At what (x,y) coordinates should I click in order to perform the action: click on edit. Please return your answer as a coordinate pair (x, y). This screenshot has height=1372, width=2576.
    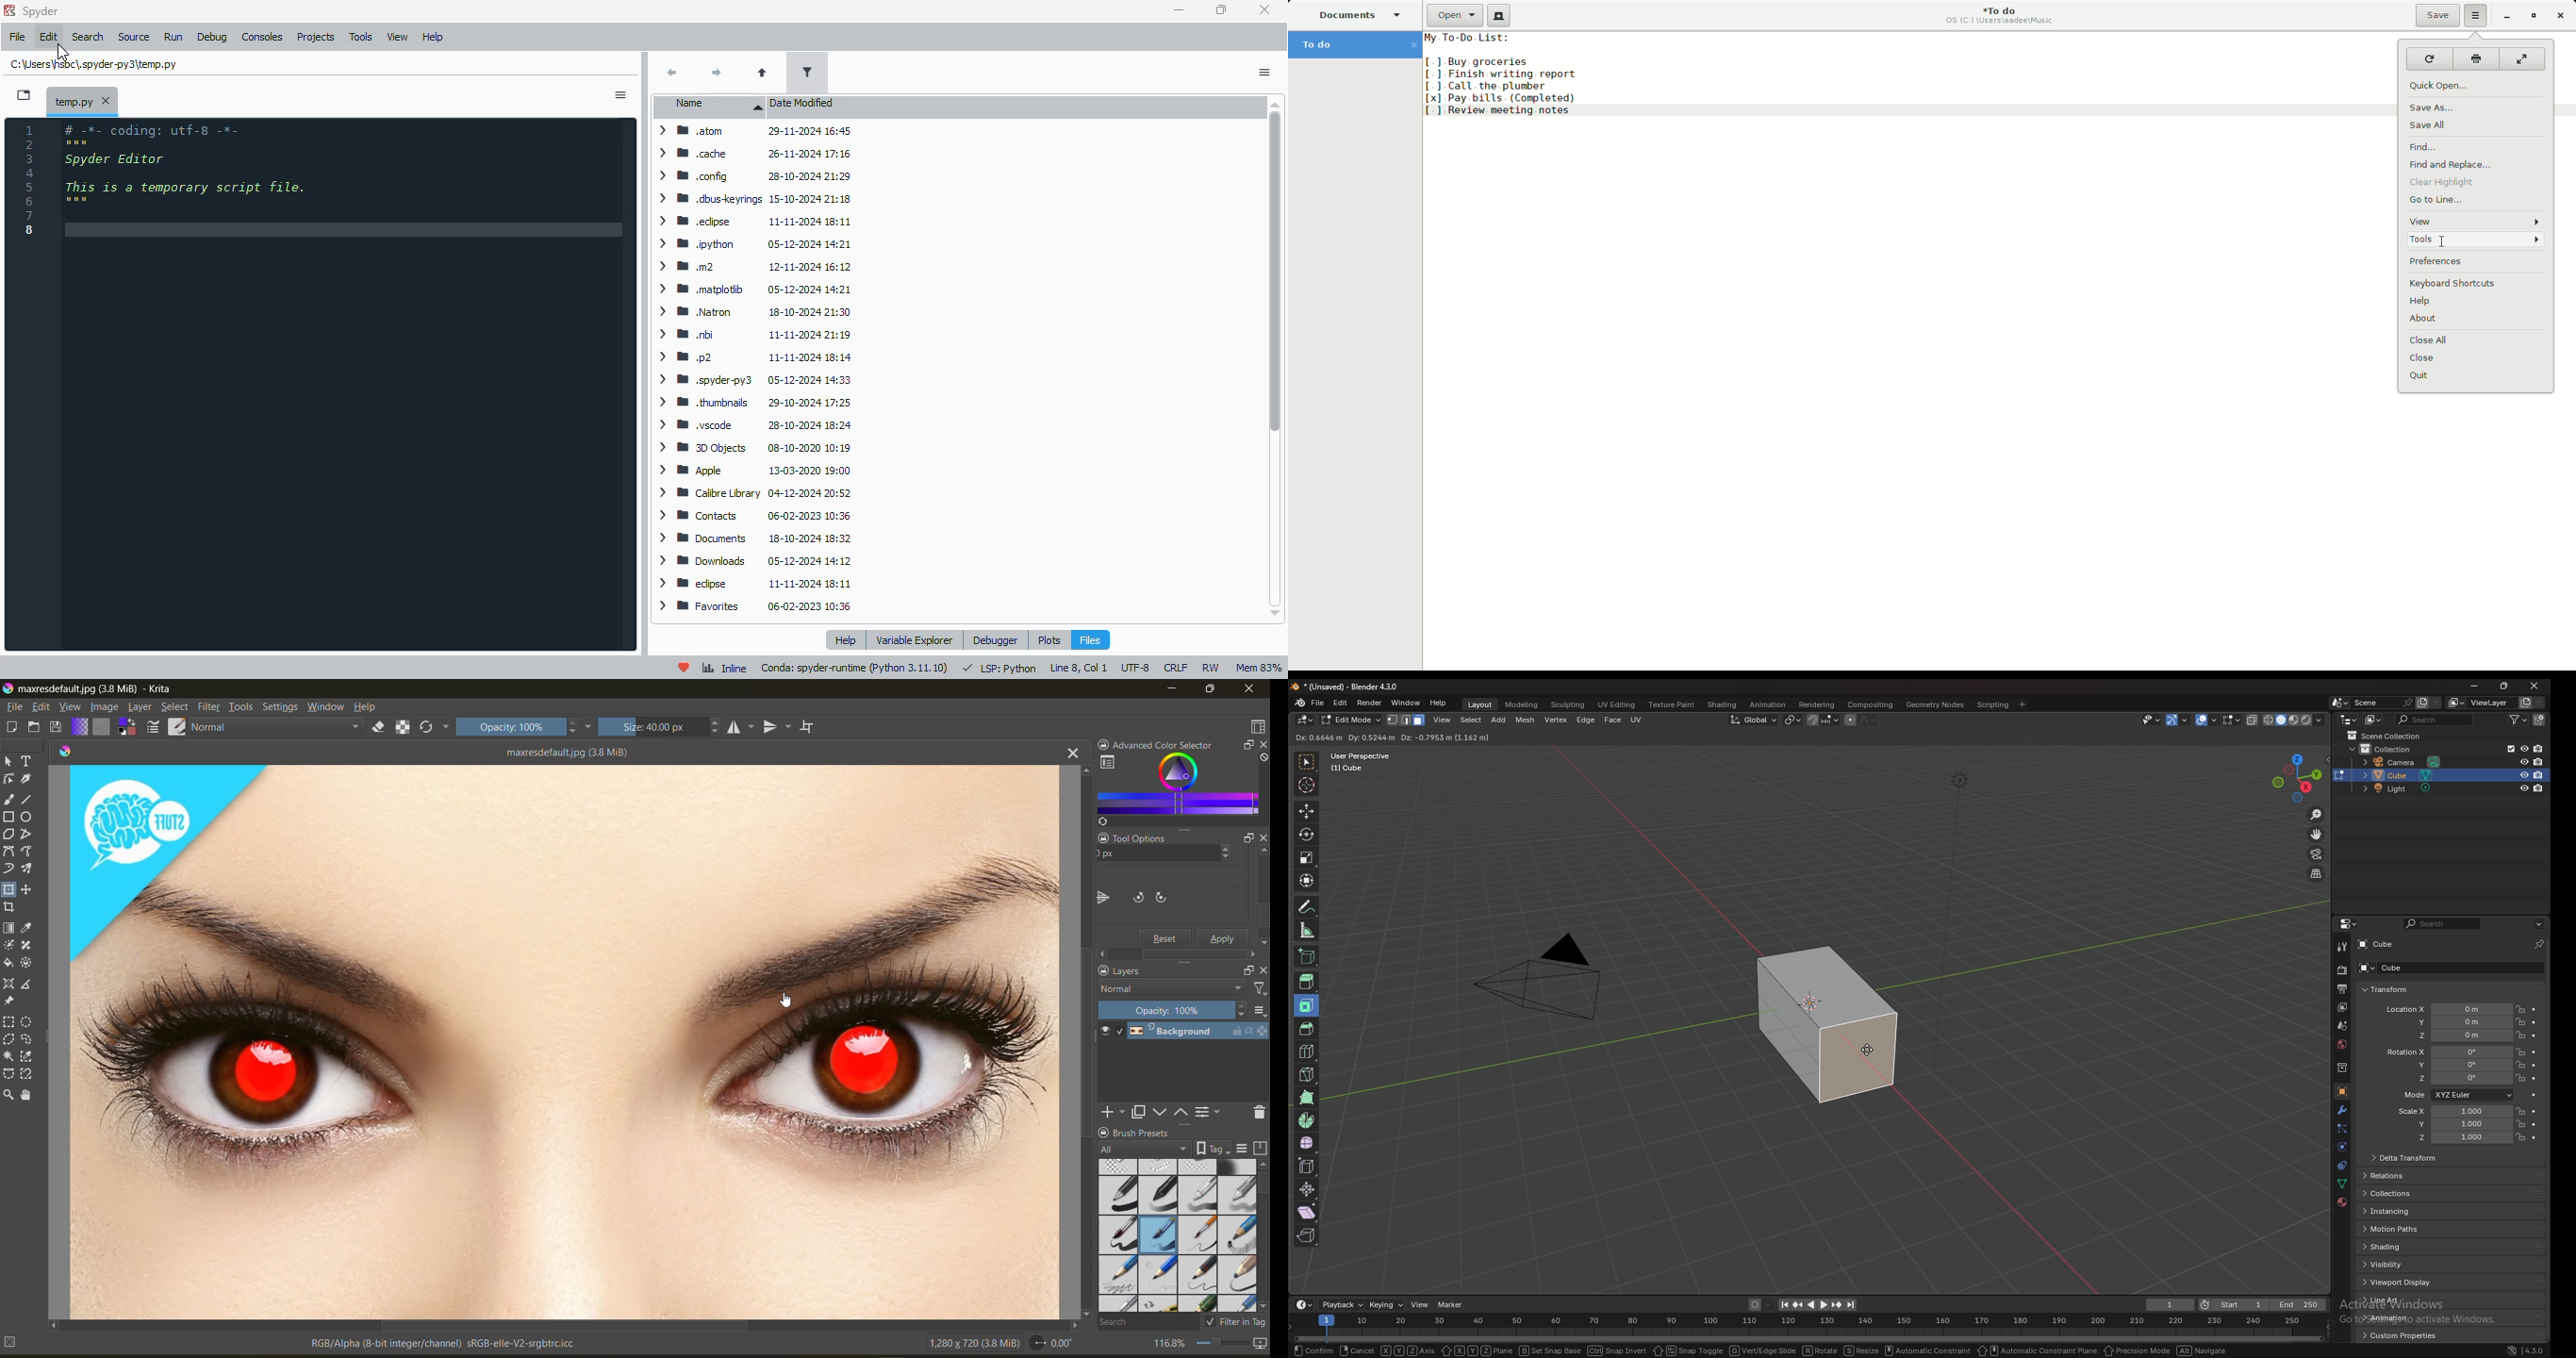
    Looking at the image, I should click on (1341, 703).